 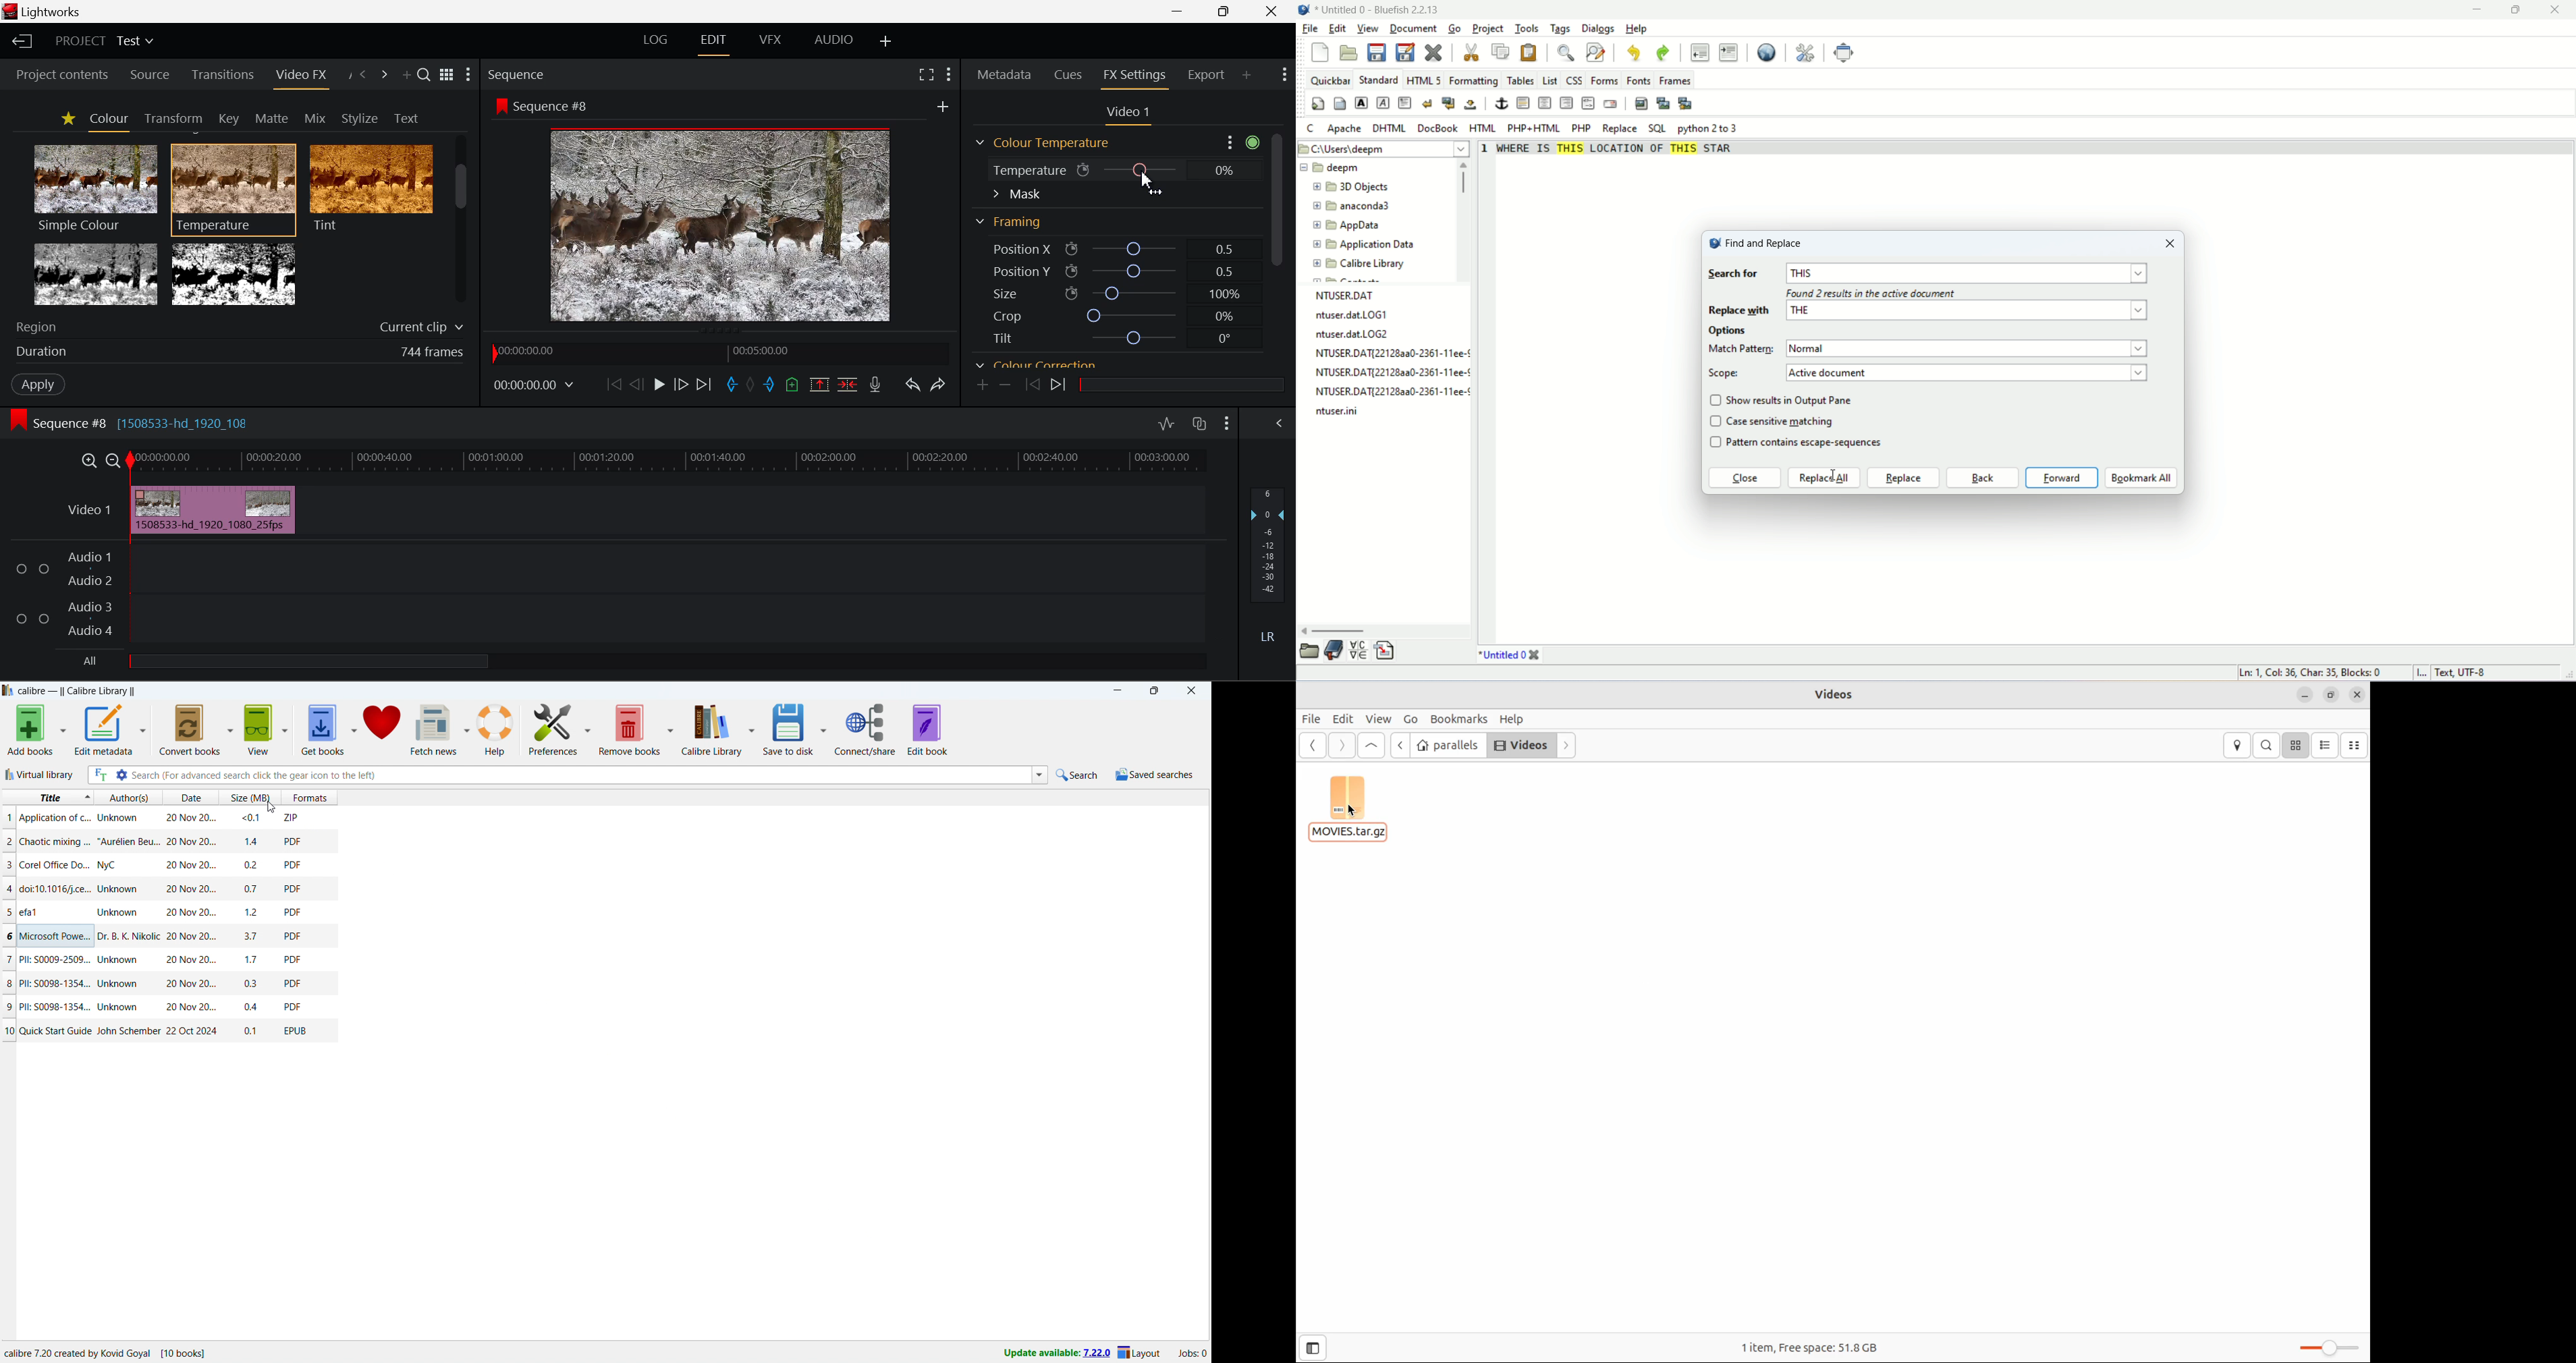 I want to click on SQL, so click(x=1657, y=129).